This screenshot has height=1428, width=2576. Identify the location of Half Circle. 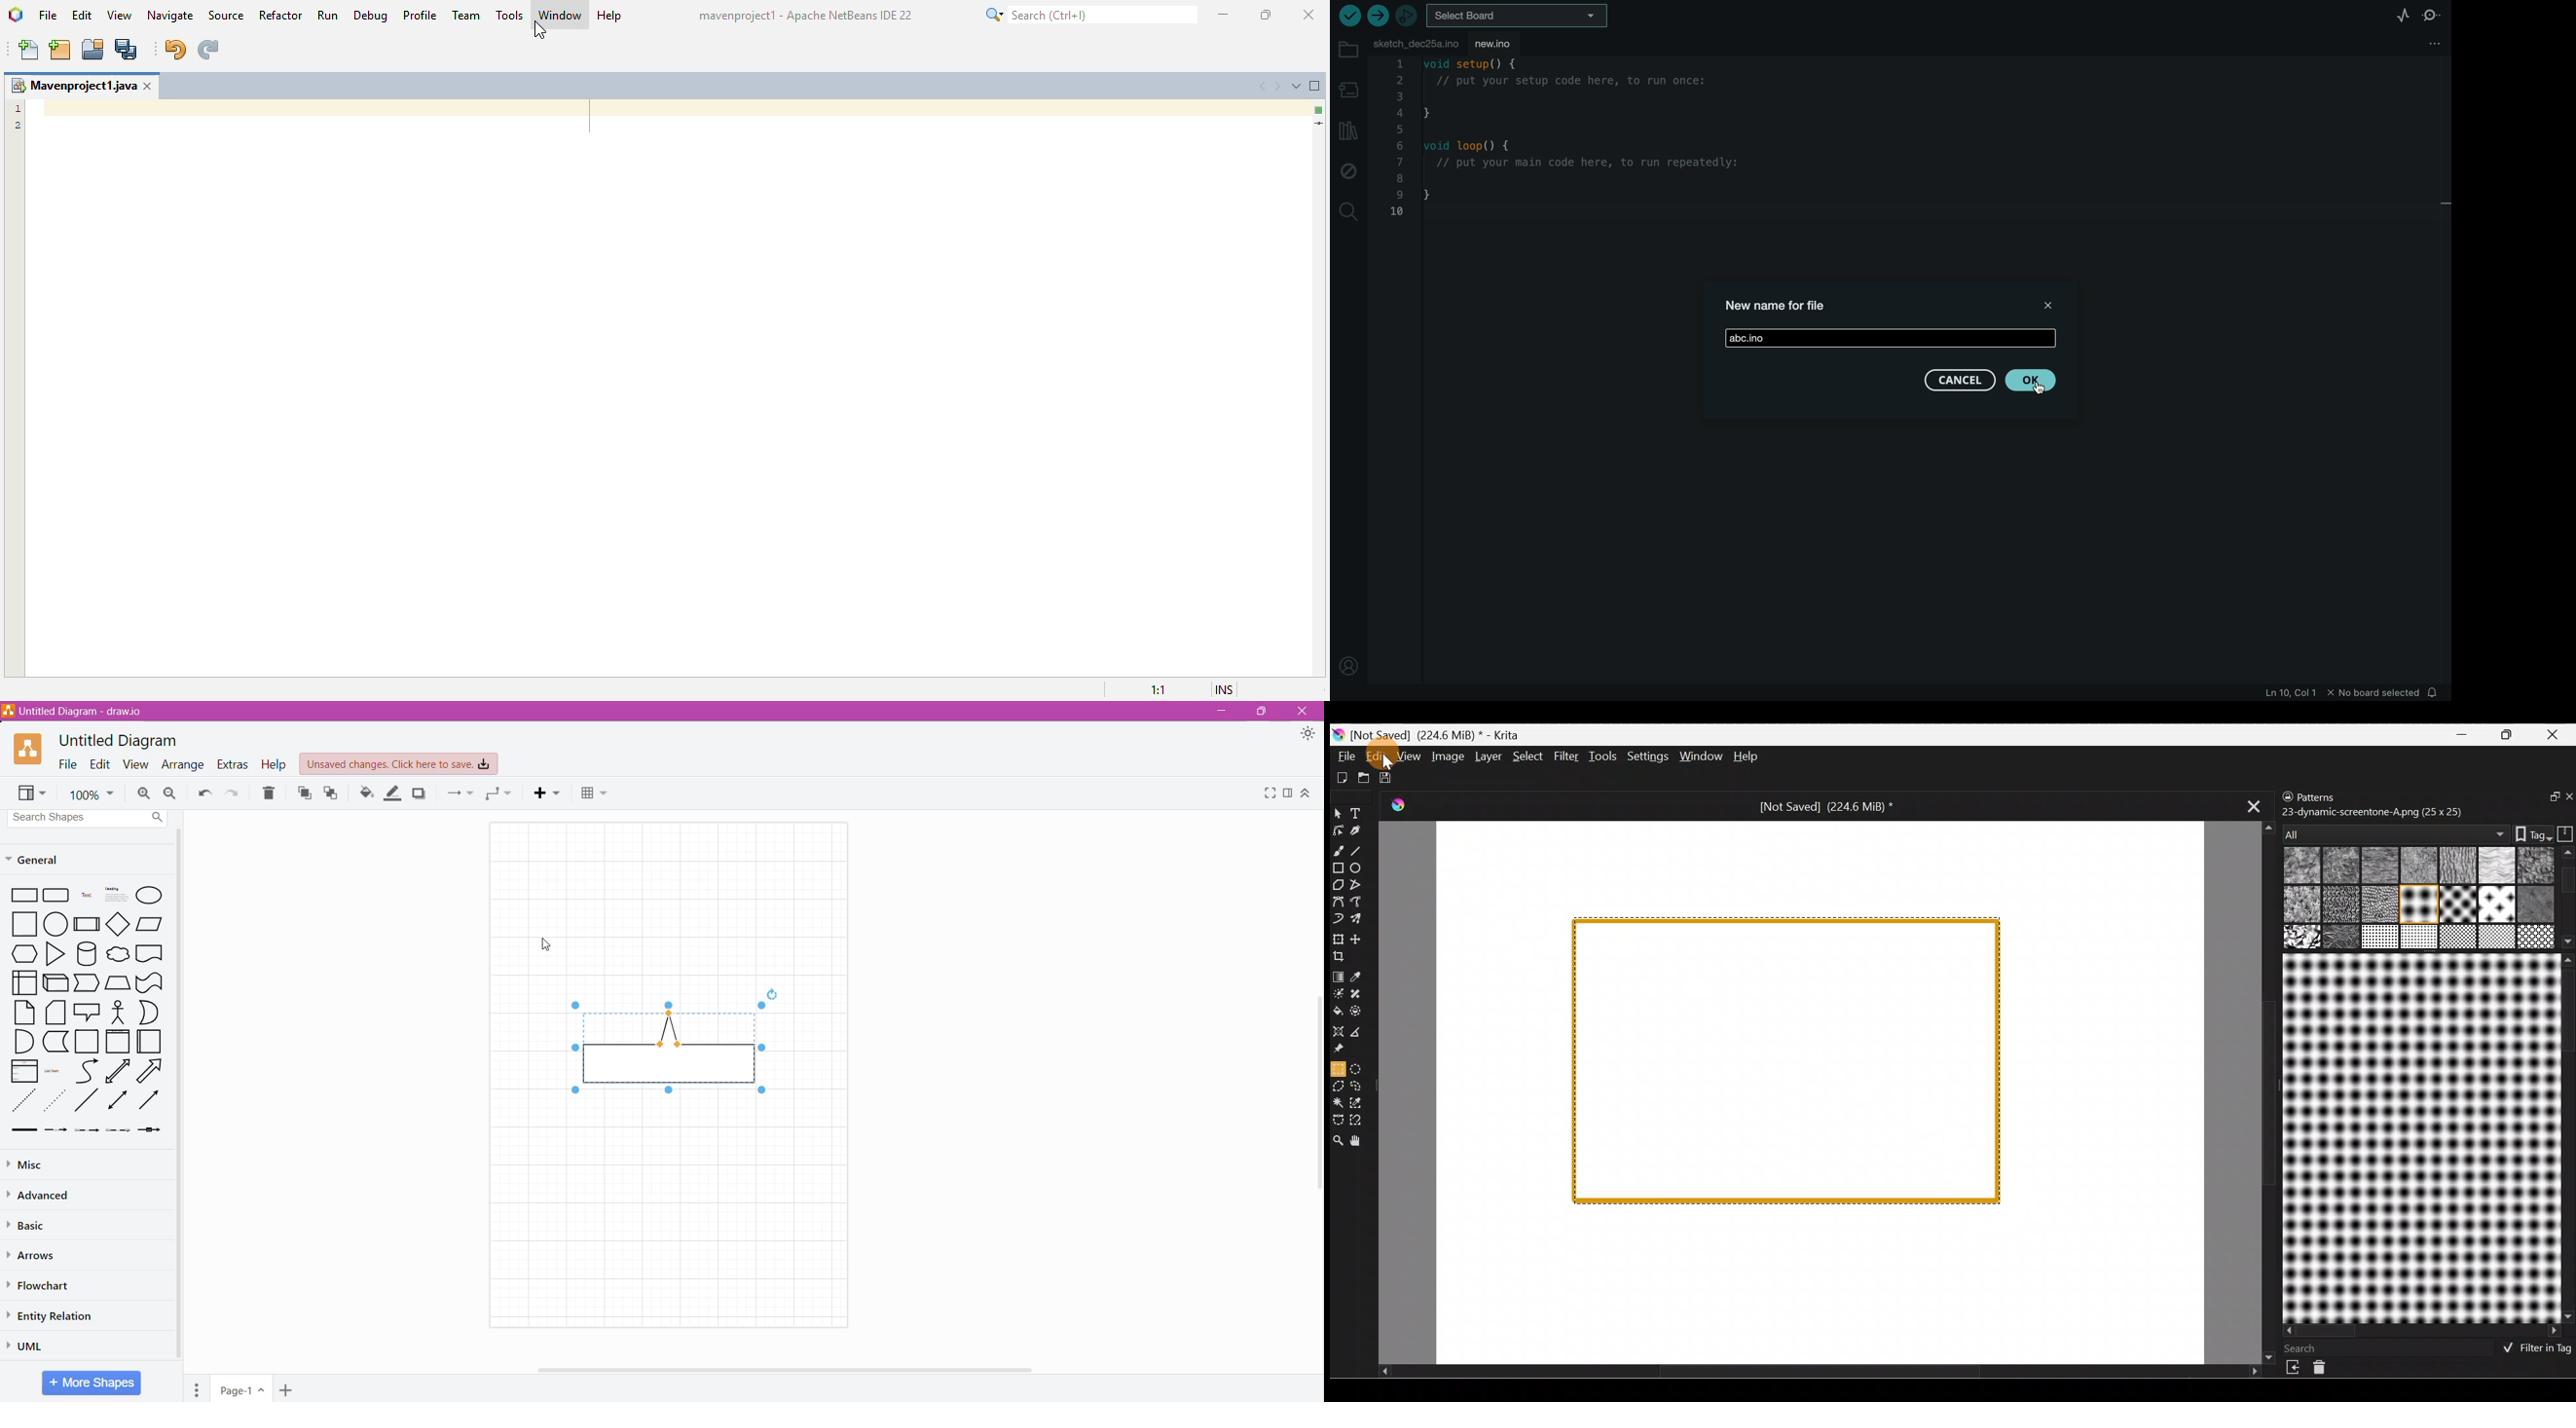
(150, 1012).